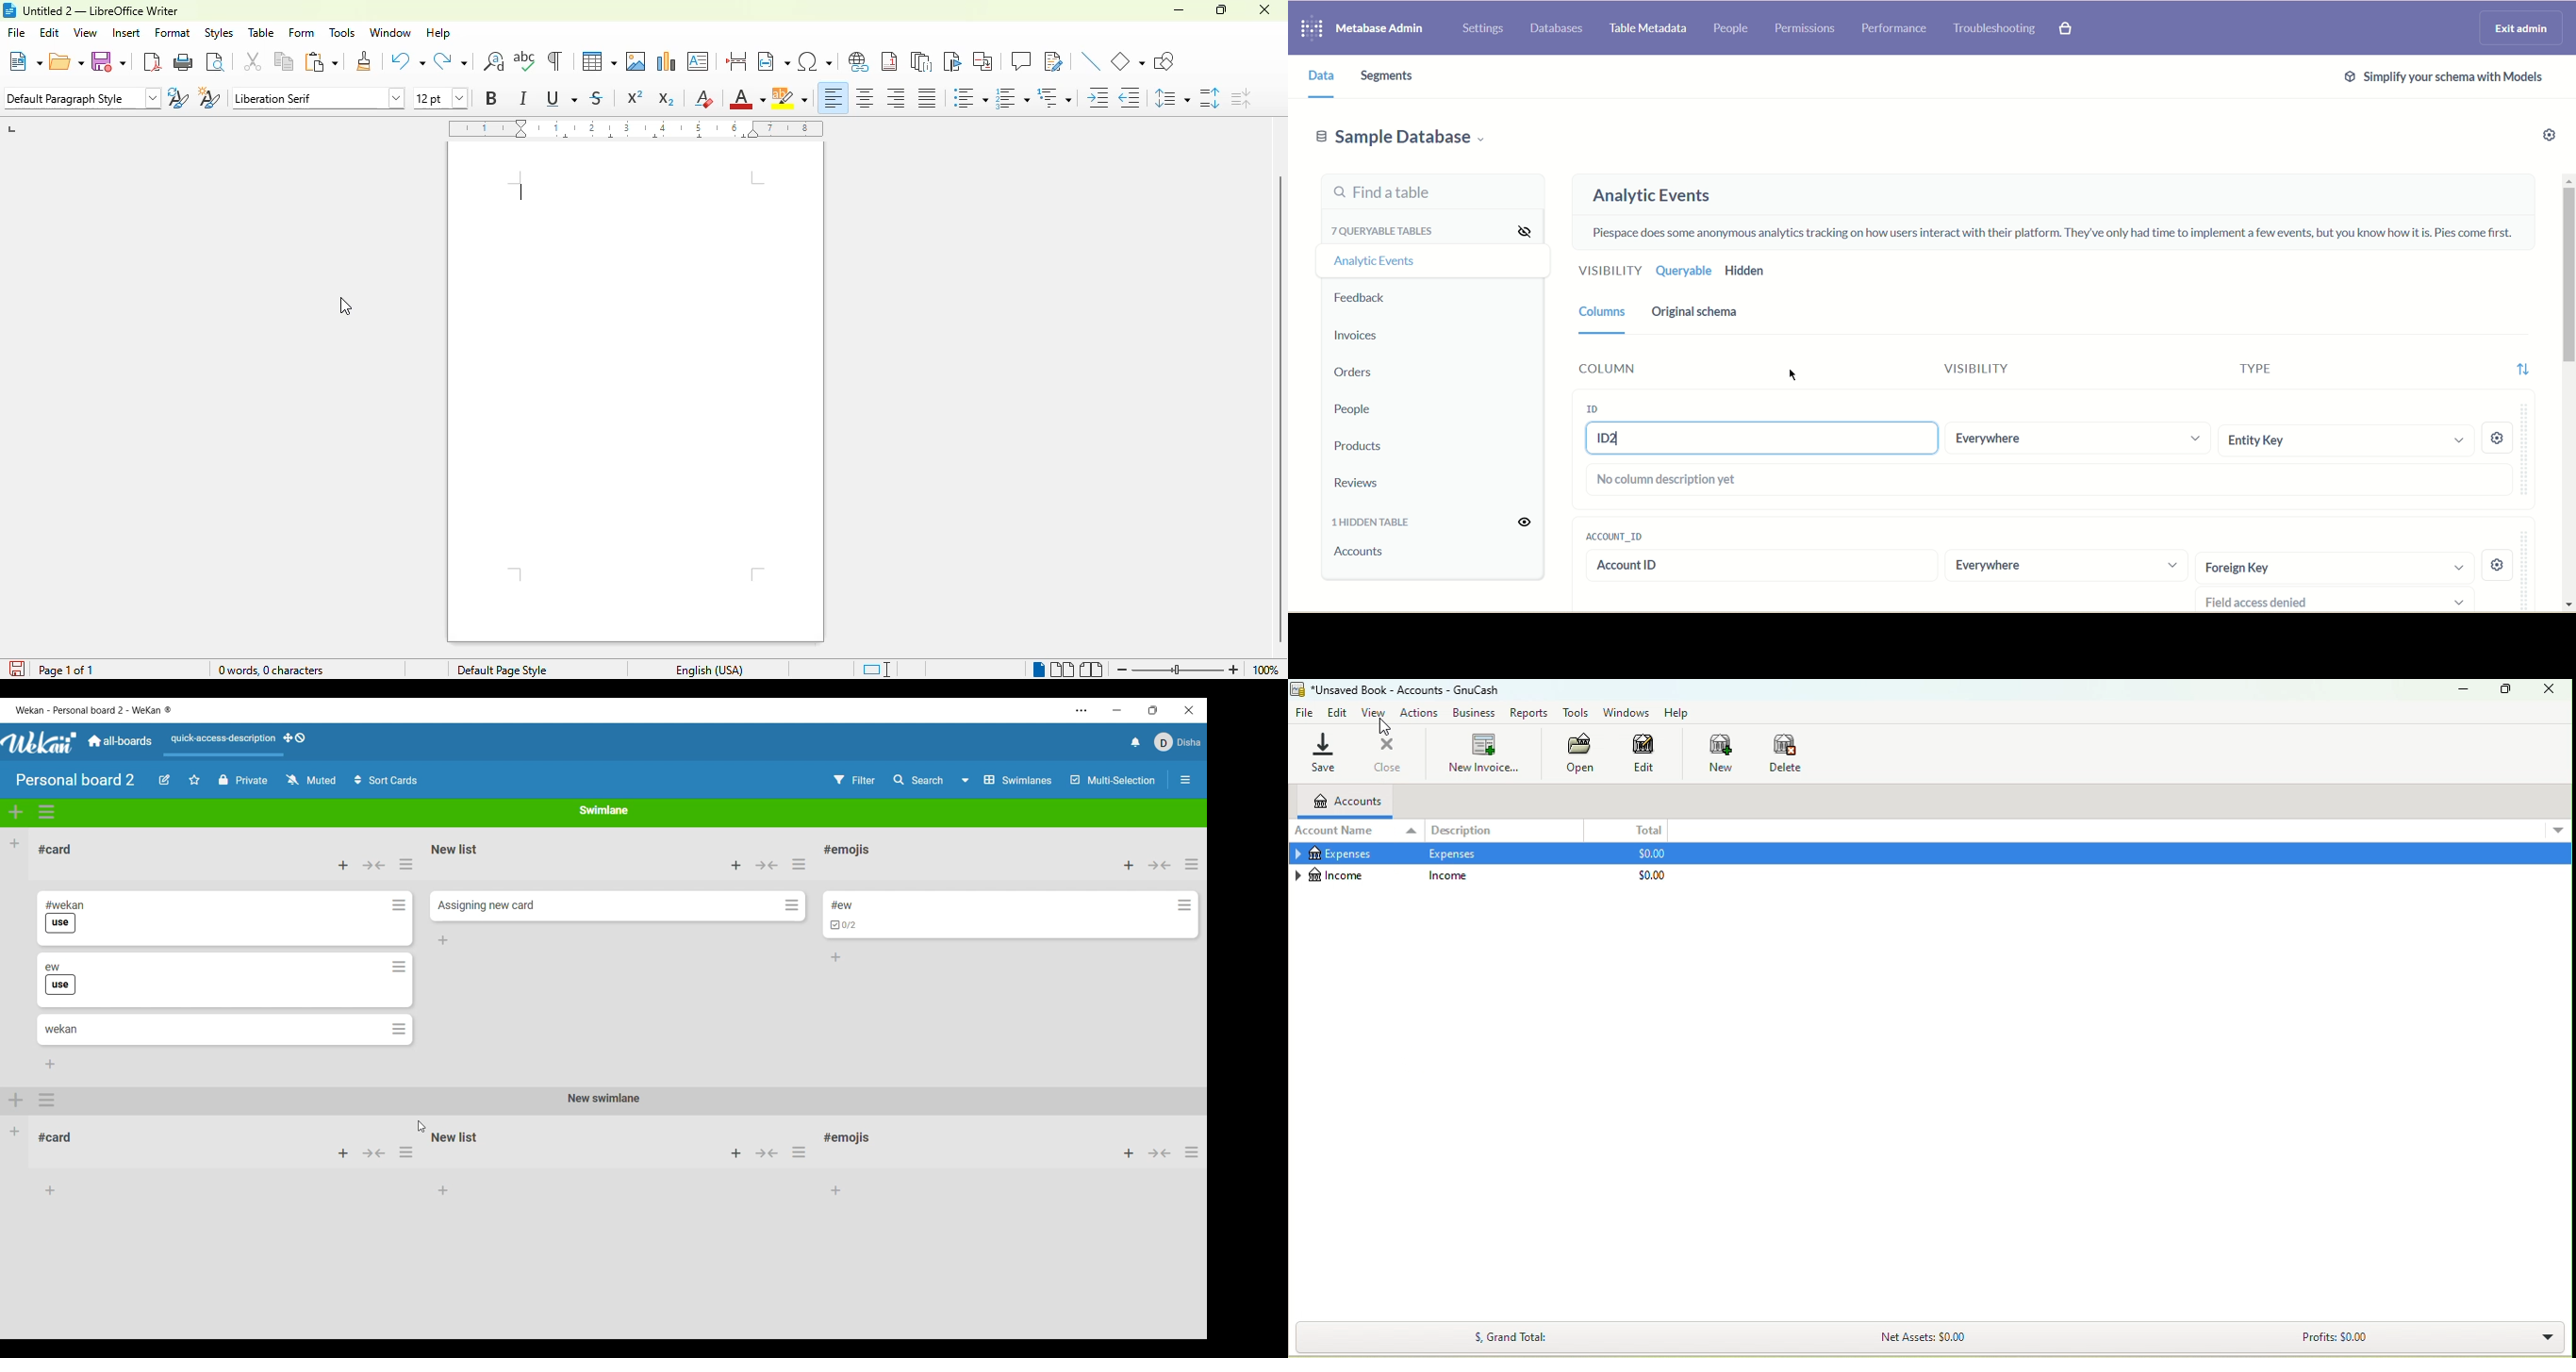 The image size is (2576, 1372). I want to click on bold, so click(492, 97).